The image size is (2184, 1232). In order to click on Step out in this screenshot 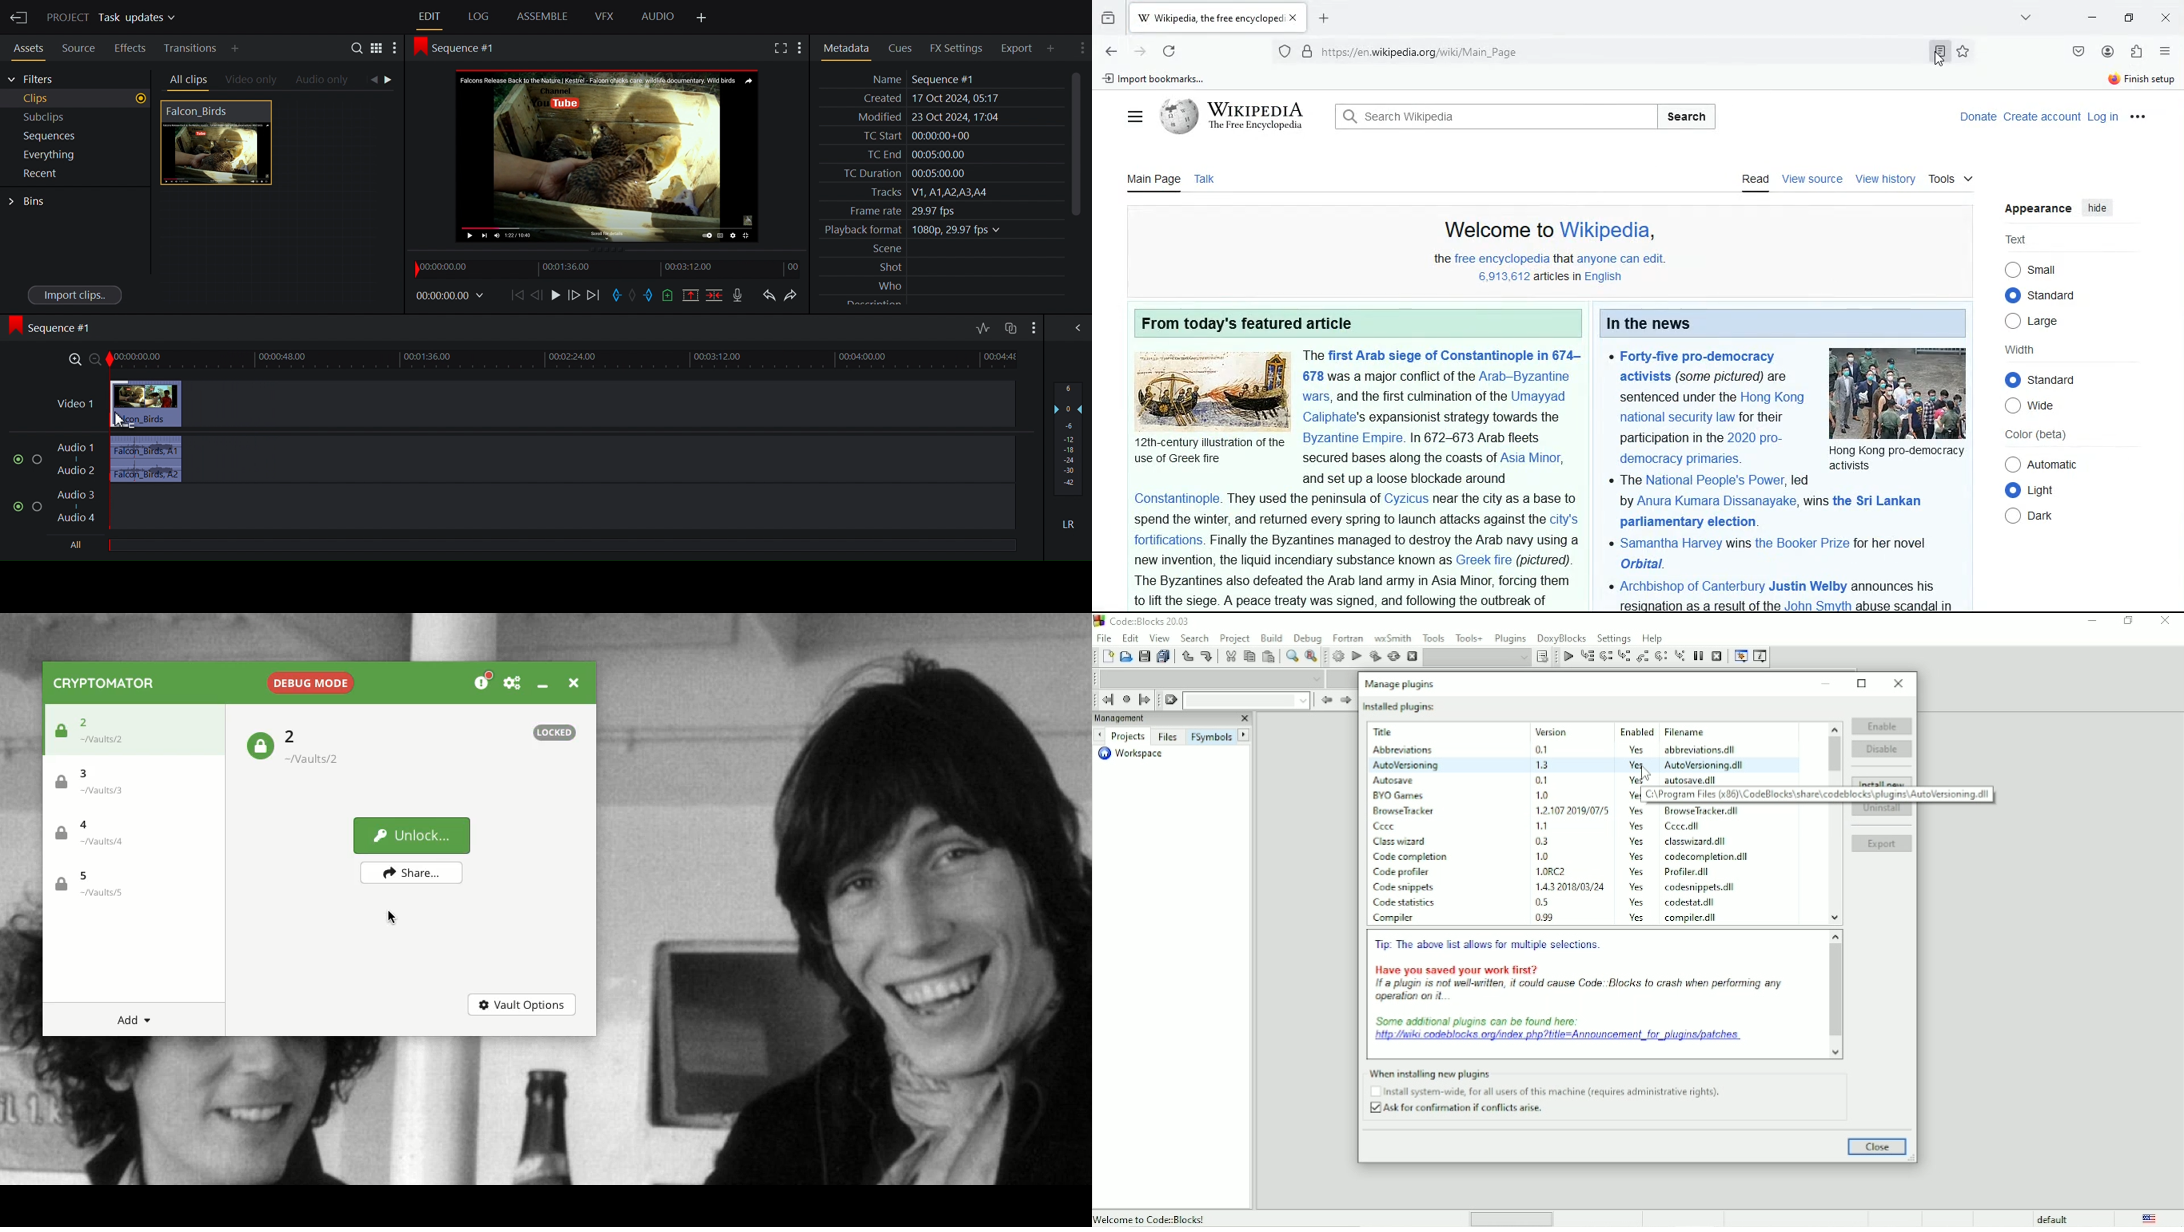, I will do `click(1643, 657)`.